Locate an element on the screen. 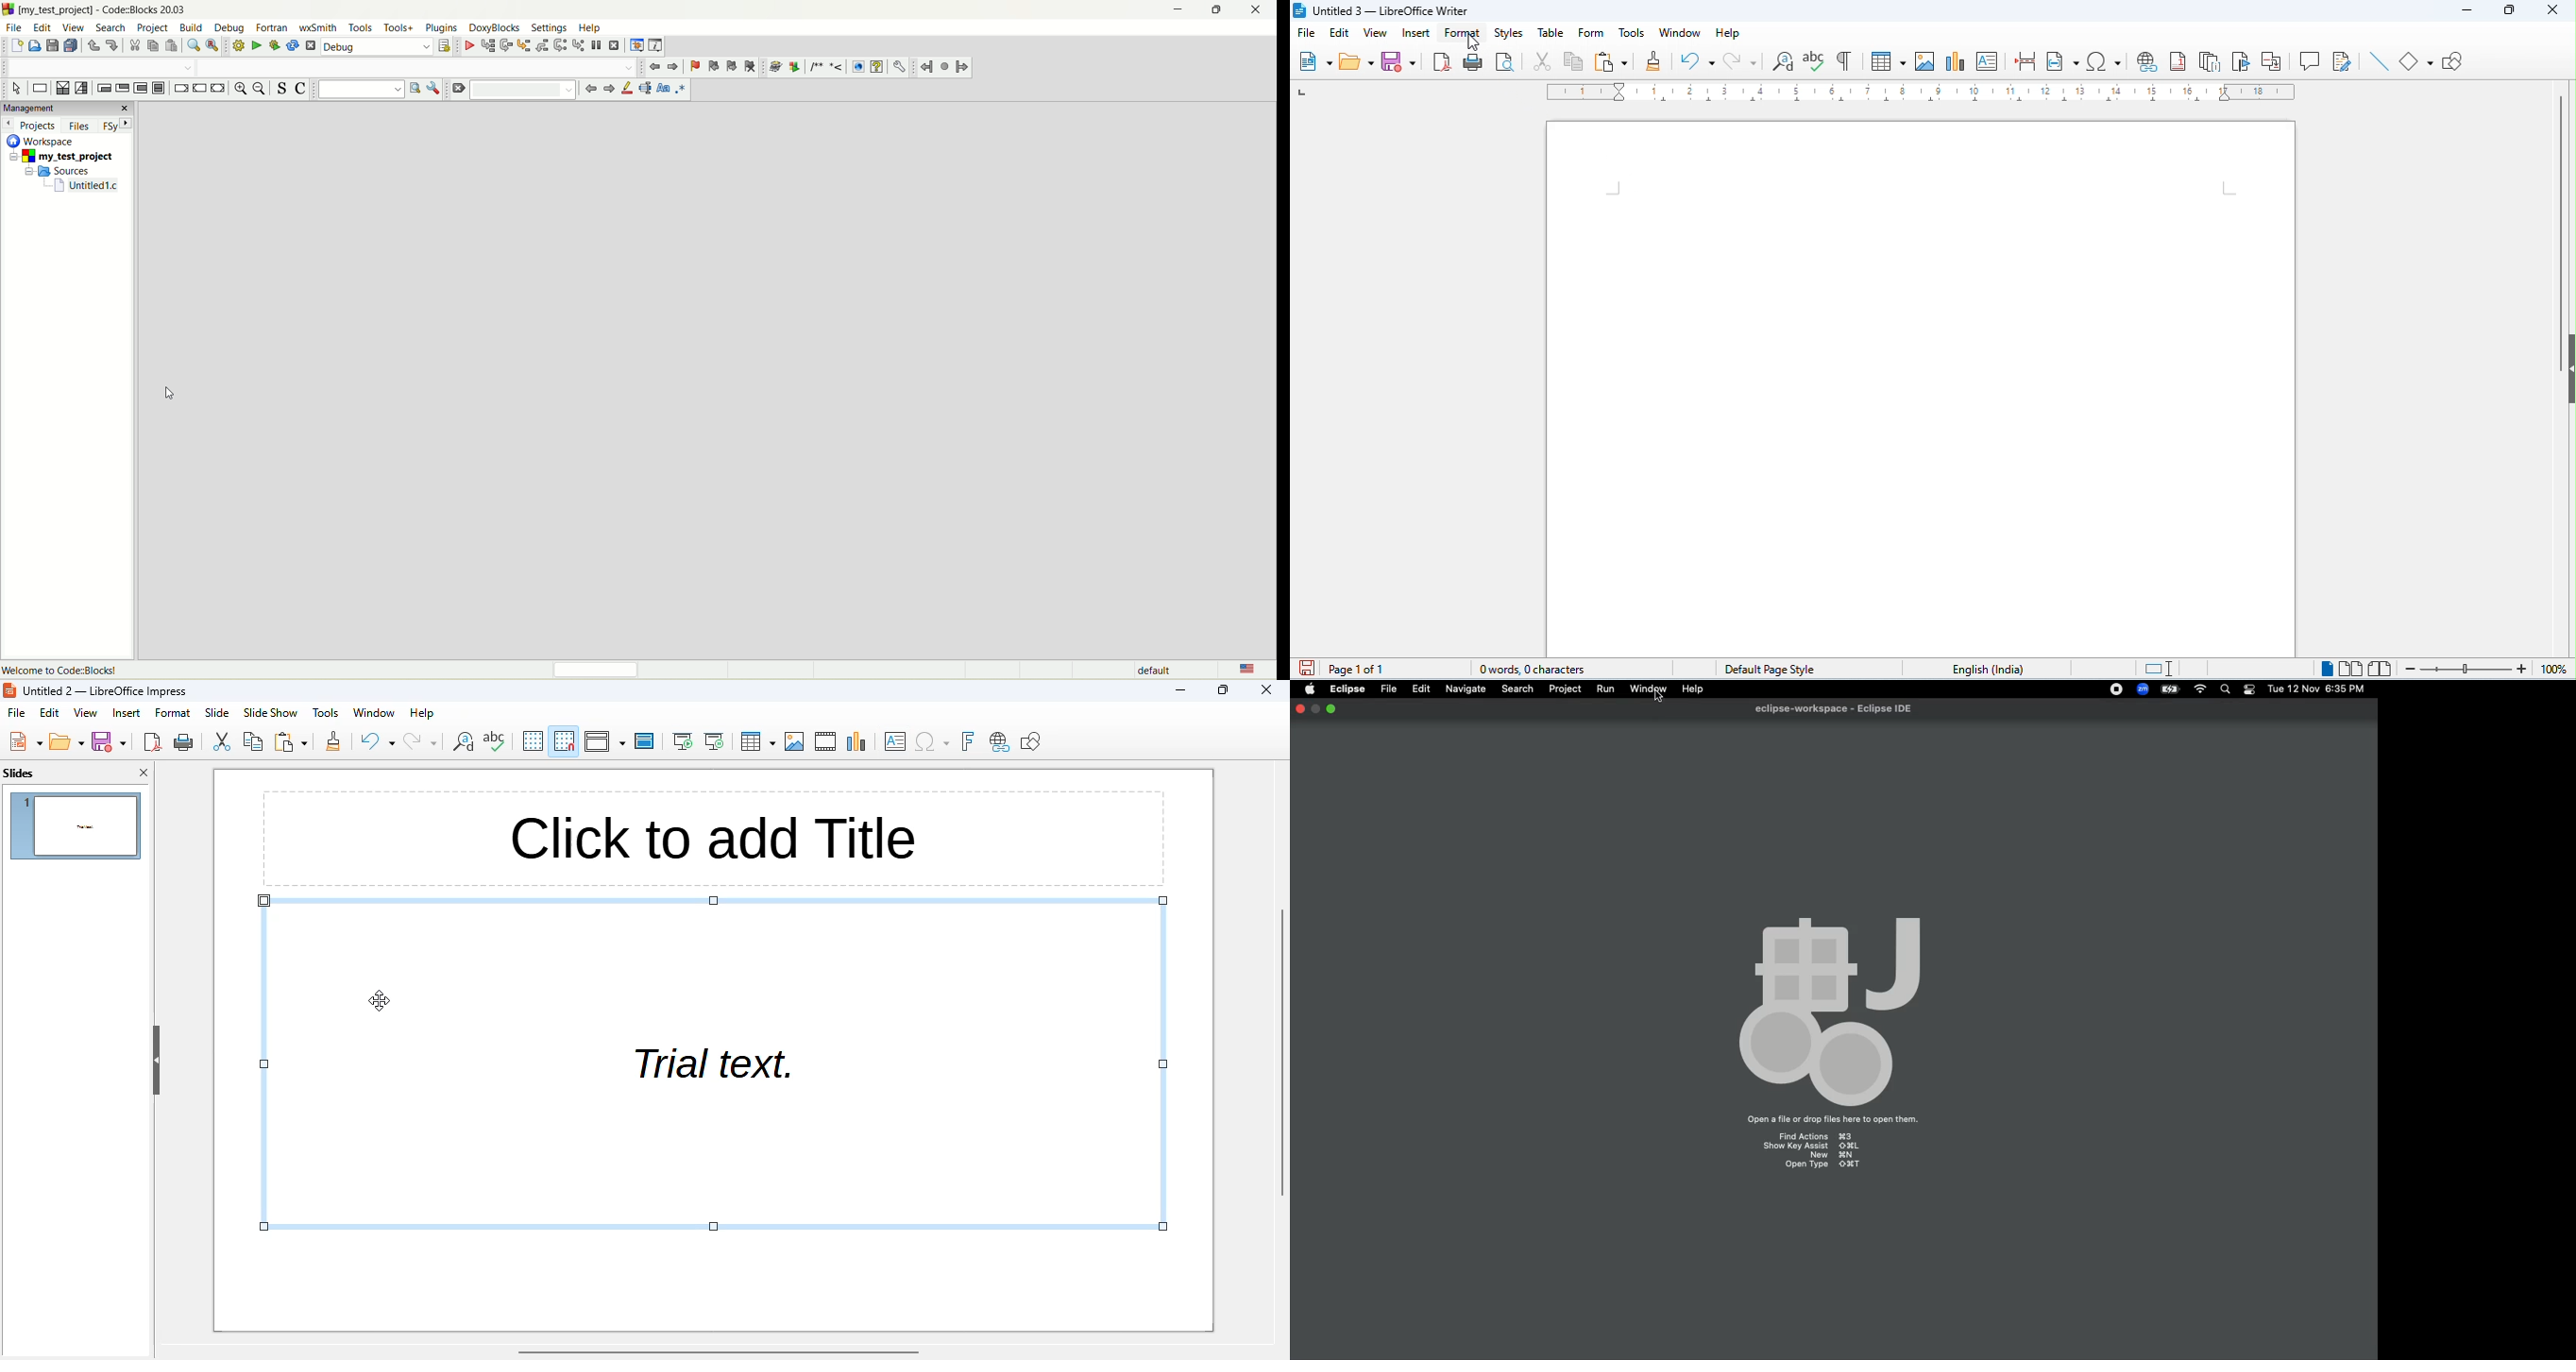  toggle comment is located at coordinates (301, 88).